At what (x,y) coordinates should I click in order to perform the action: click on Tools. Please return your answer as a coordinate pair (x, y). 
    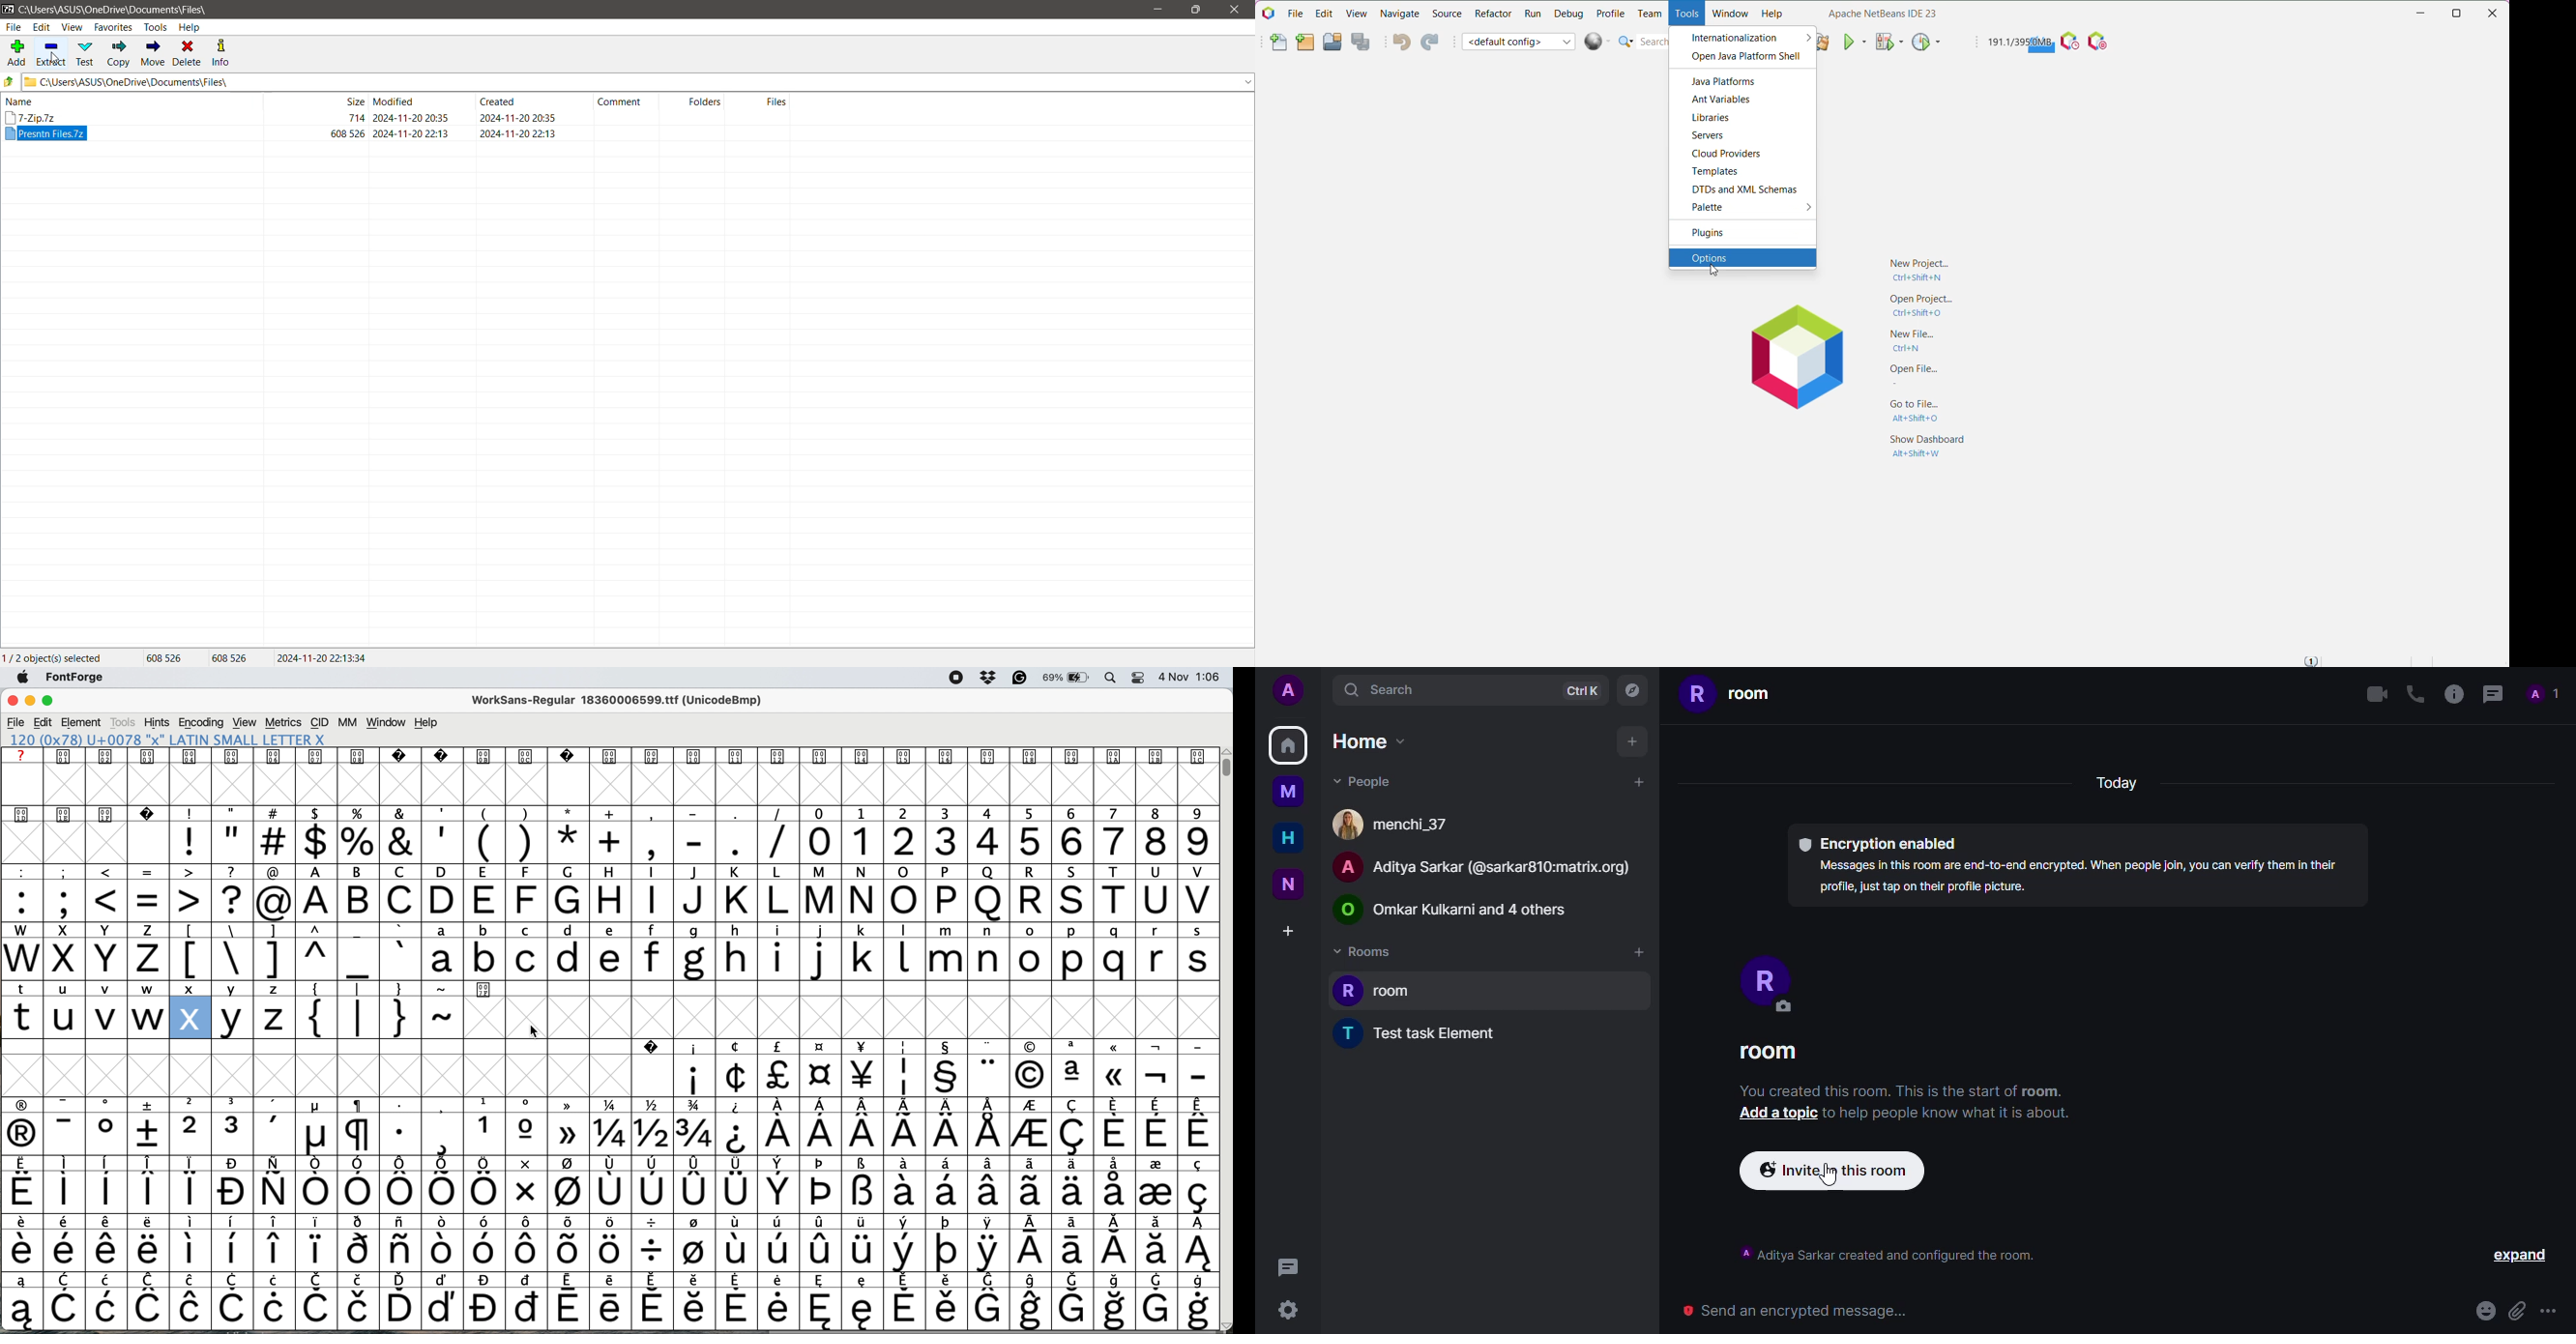
    Looking at the image, I should click on (1686, 14).